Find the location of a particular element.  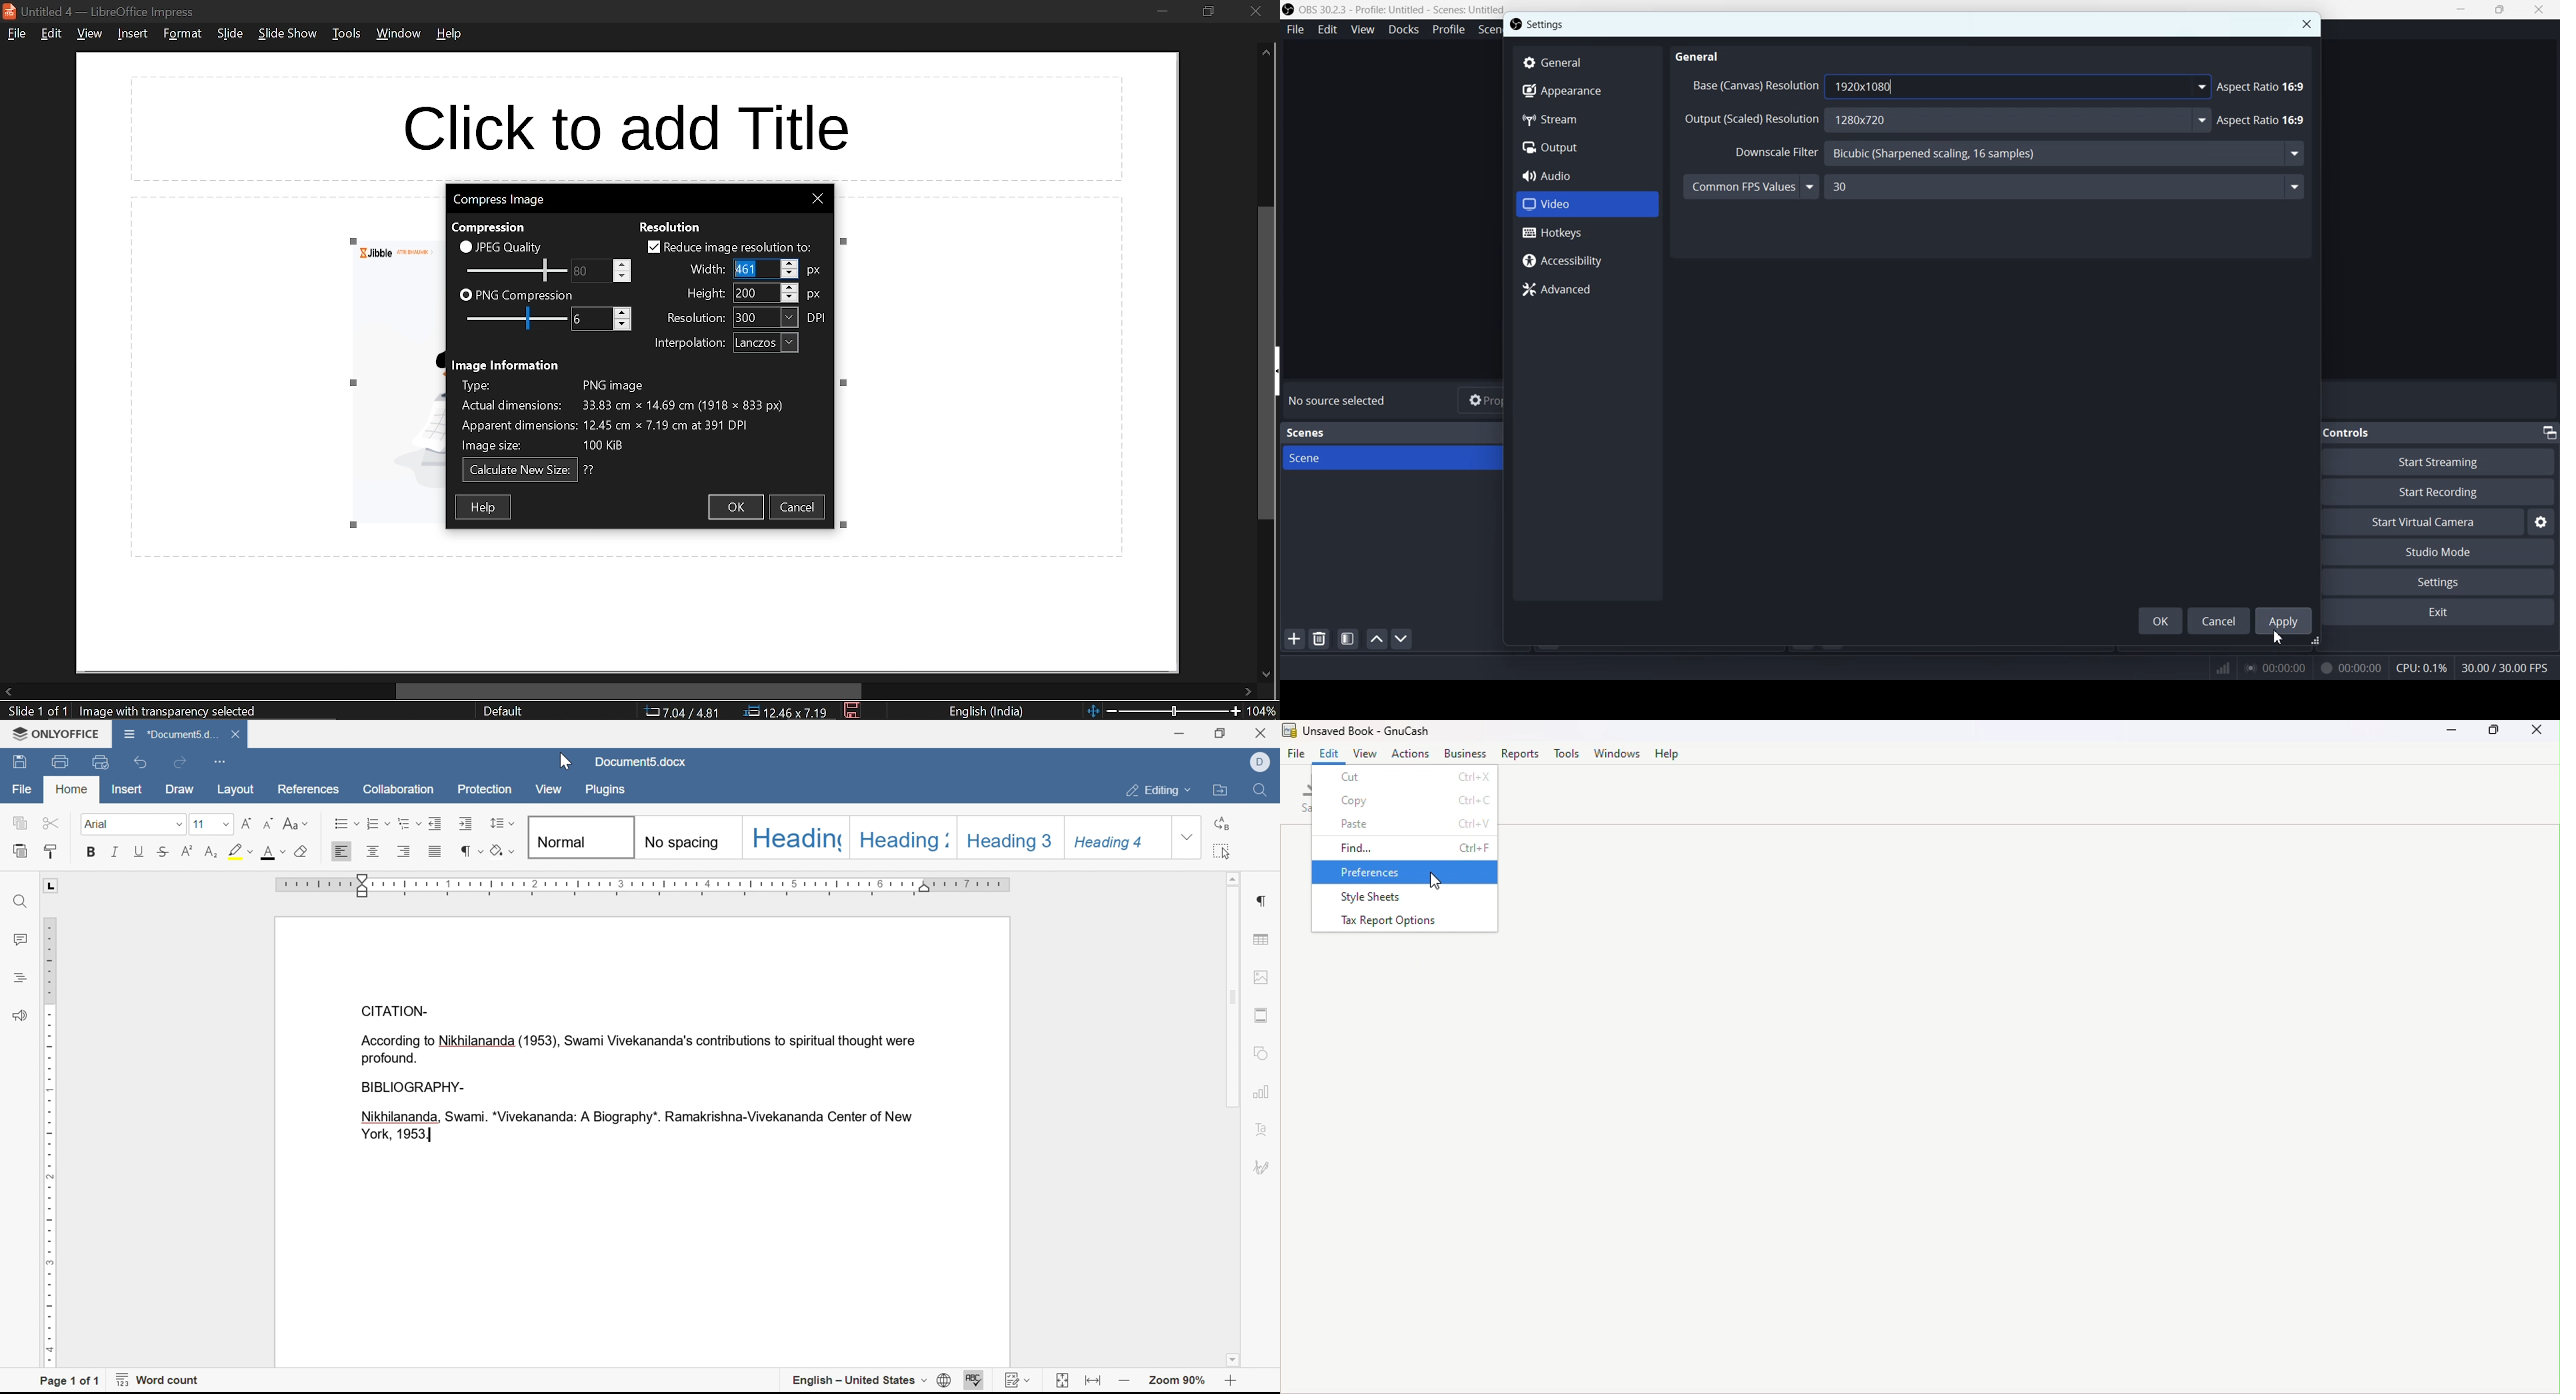

Remove selected scene is located at coordinates (1319, 638).